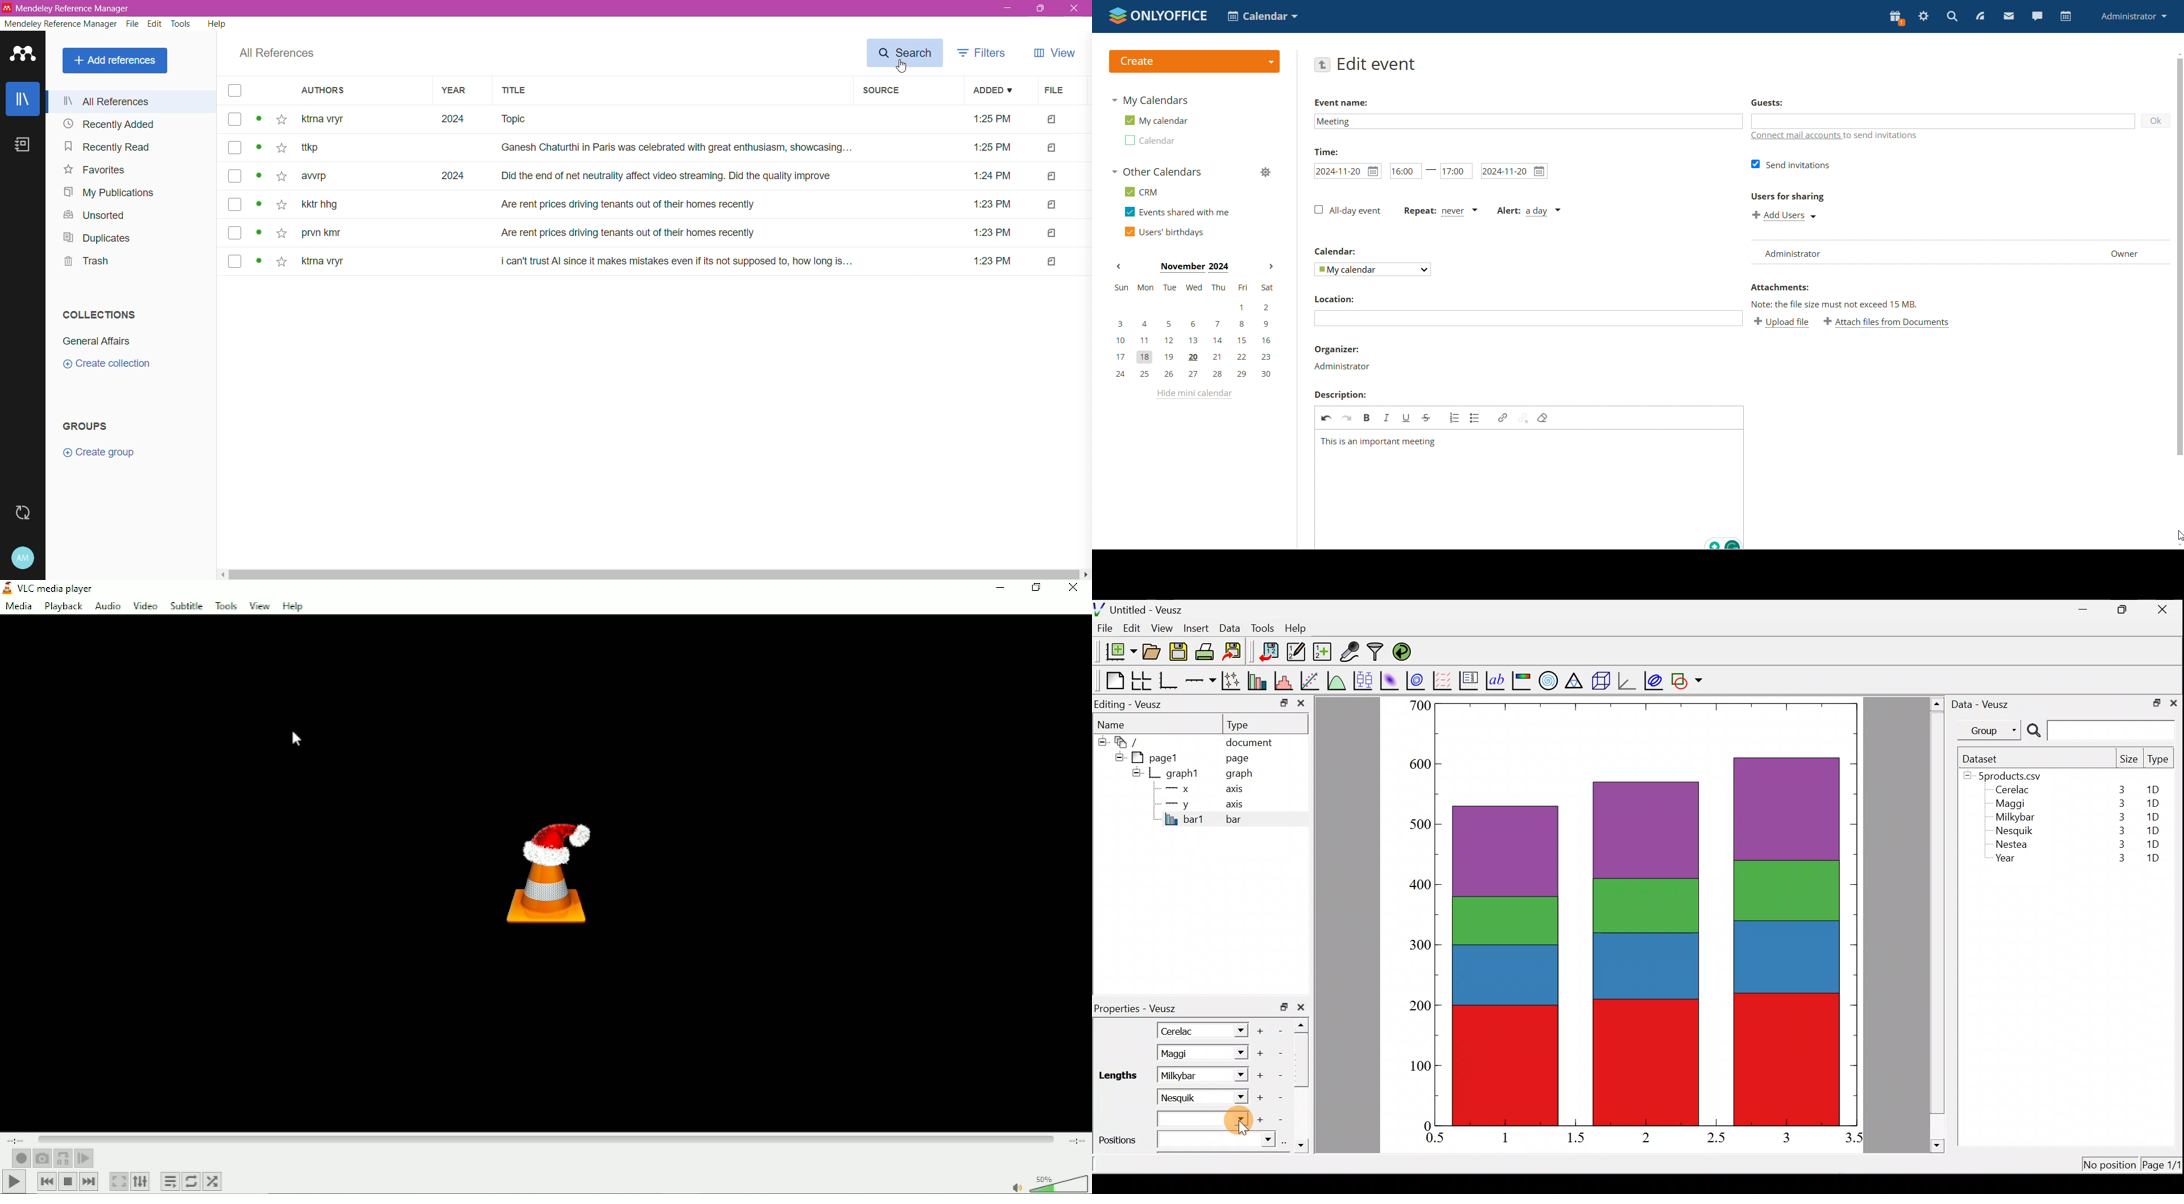  Describe the element at coordinates (259, 206) in the screenshot. I see `view status of the file` at that location.